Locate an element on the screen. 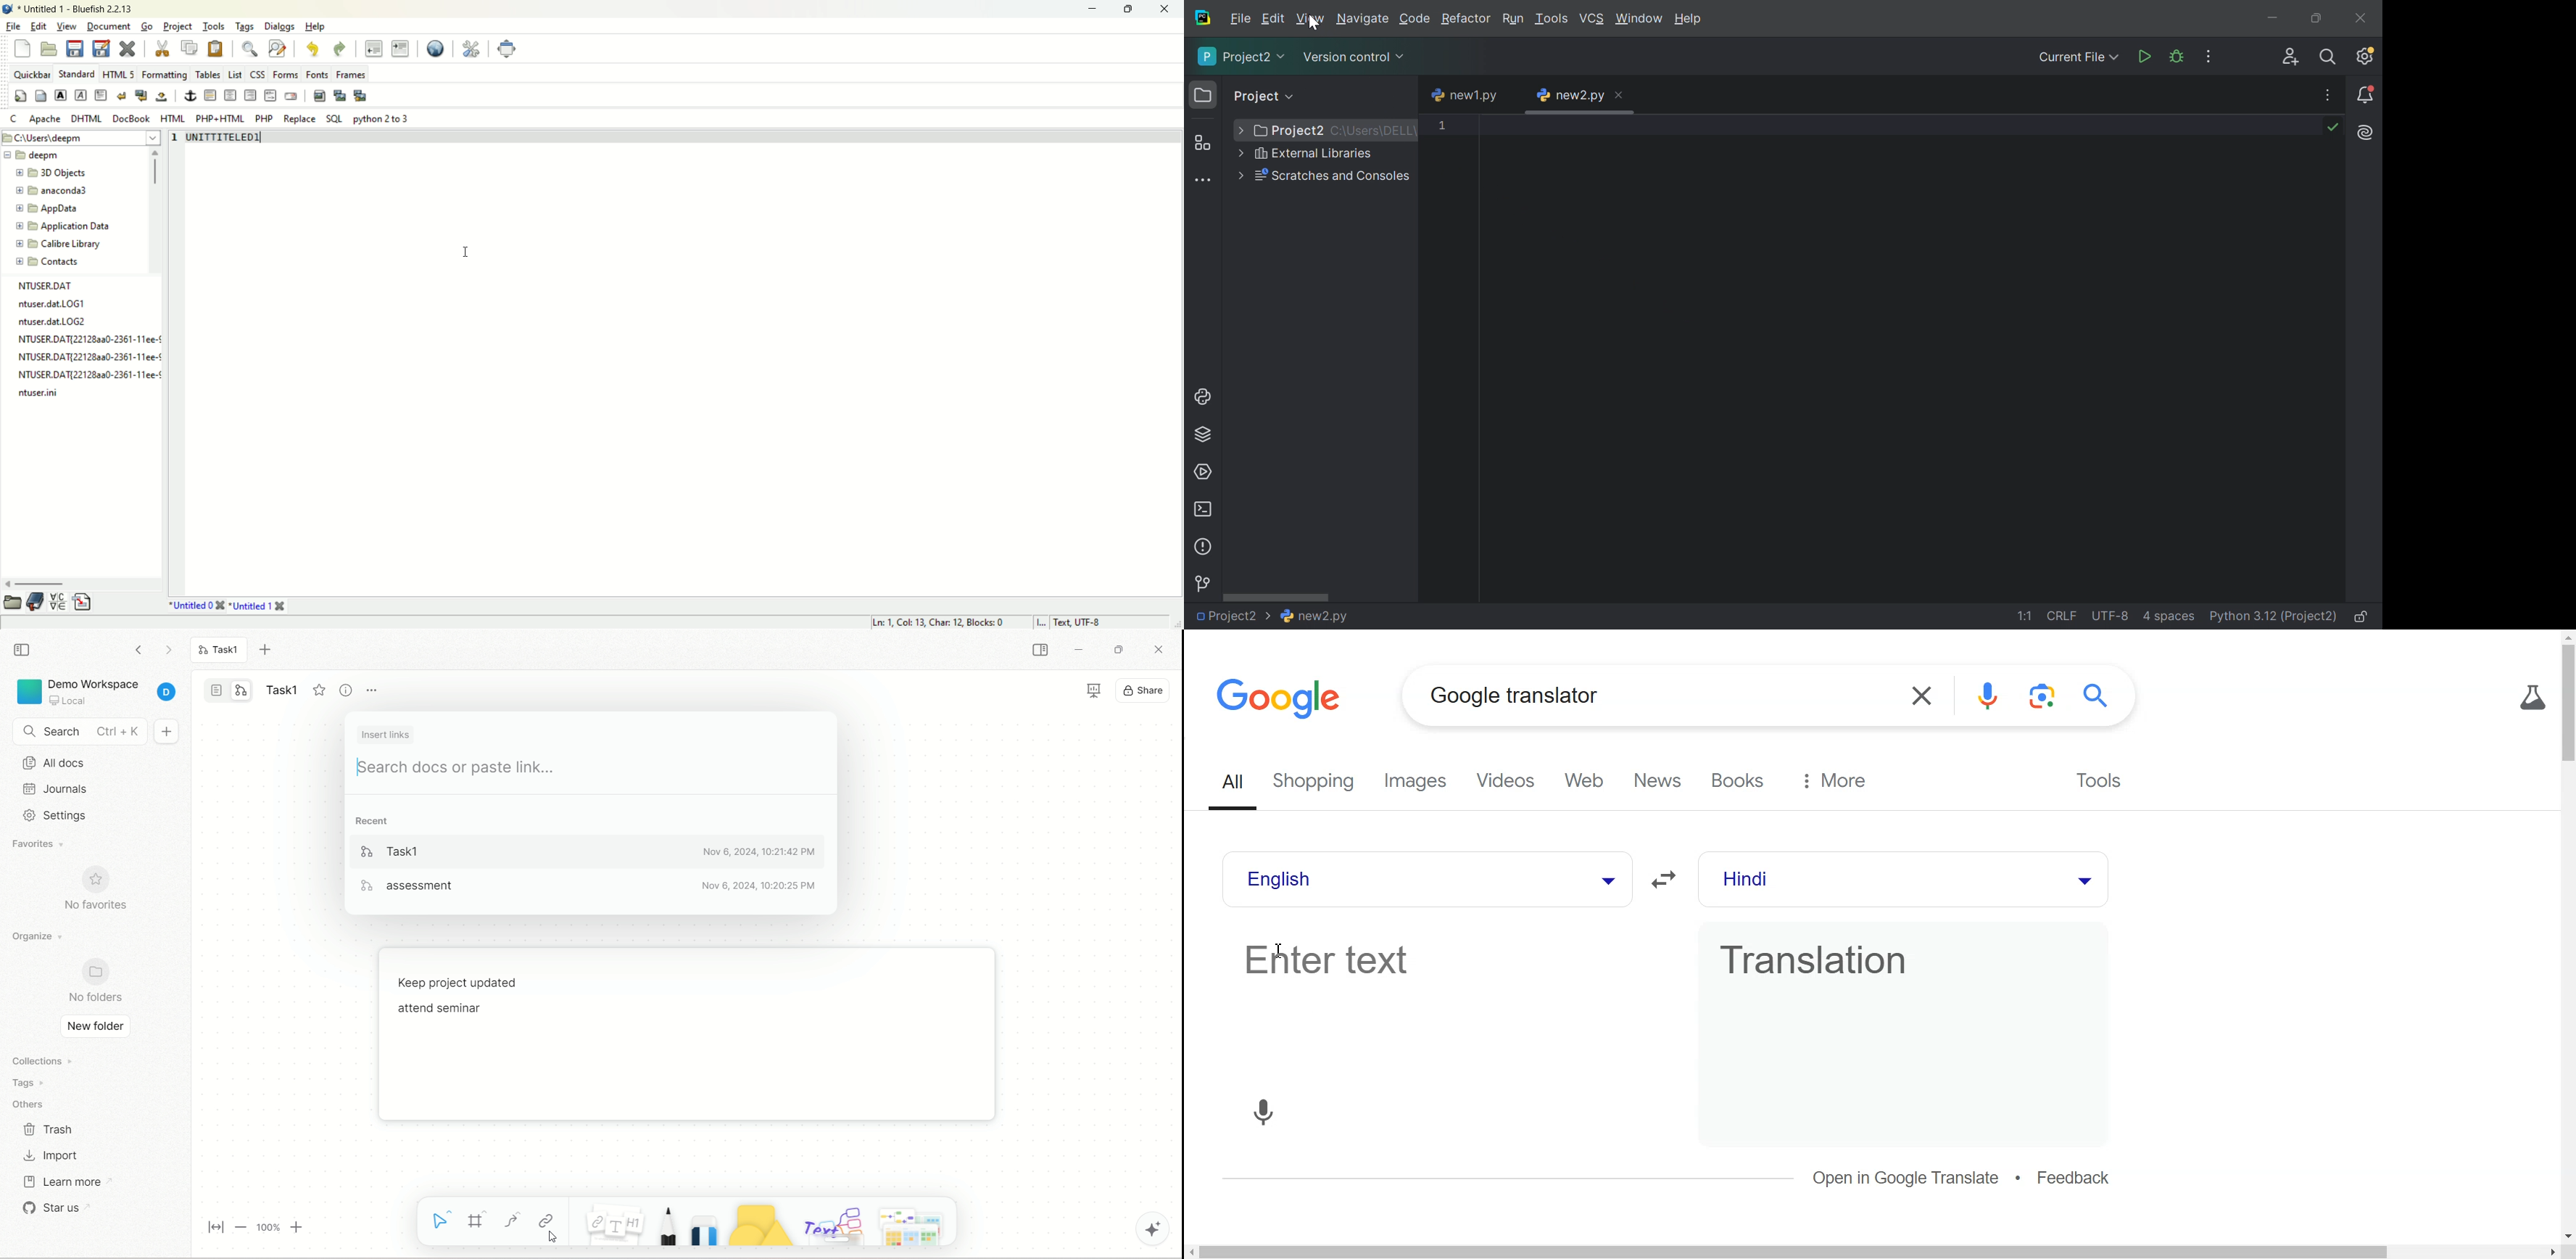 The image size is (2576, 1260). Books is located at coordinates (1741, 780).